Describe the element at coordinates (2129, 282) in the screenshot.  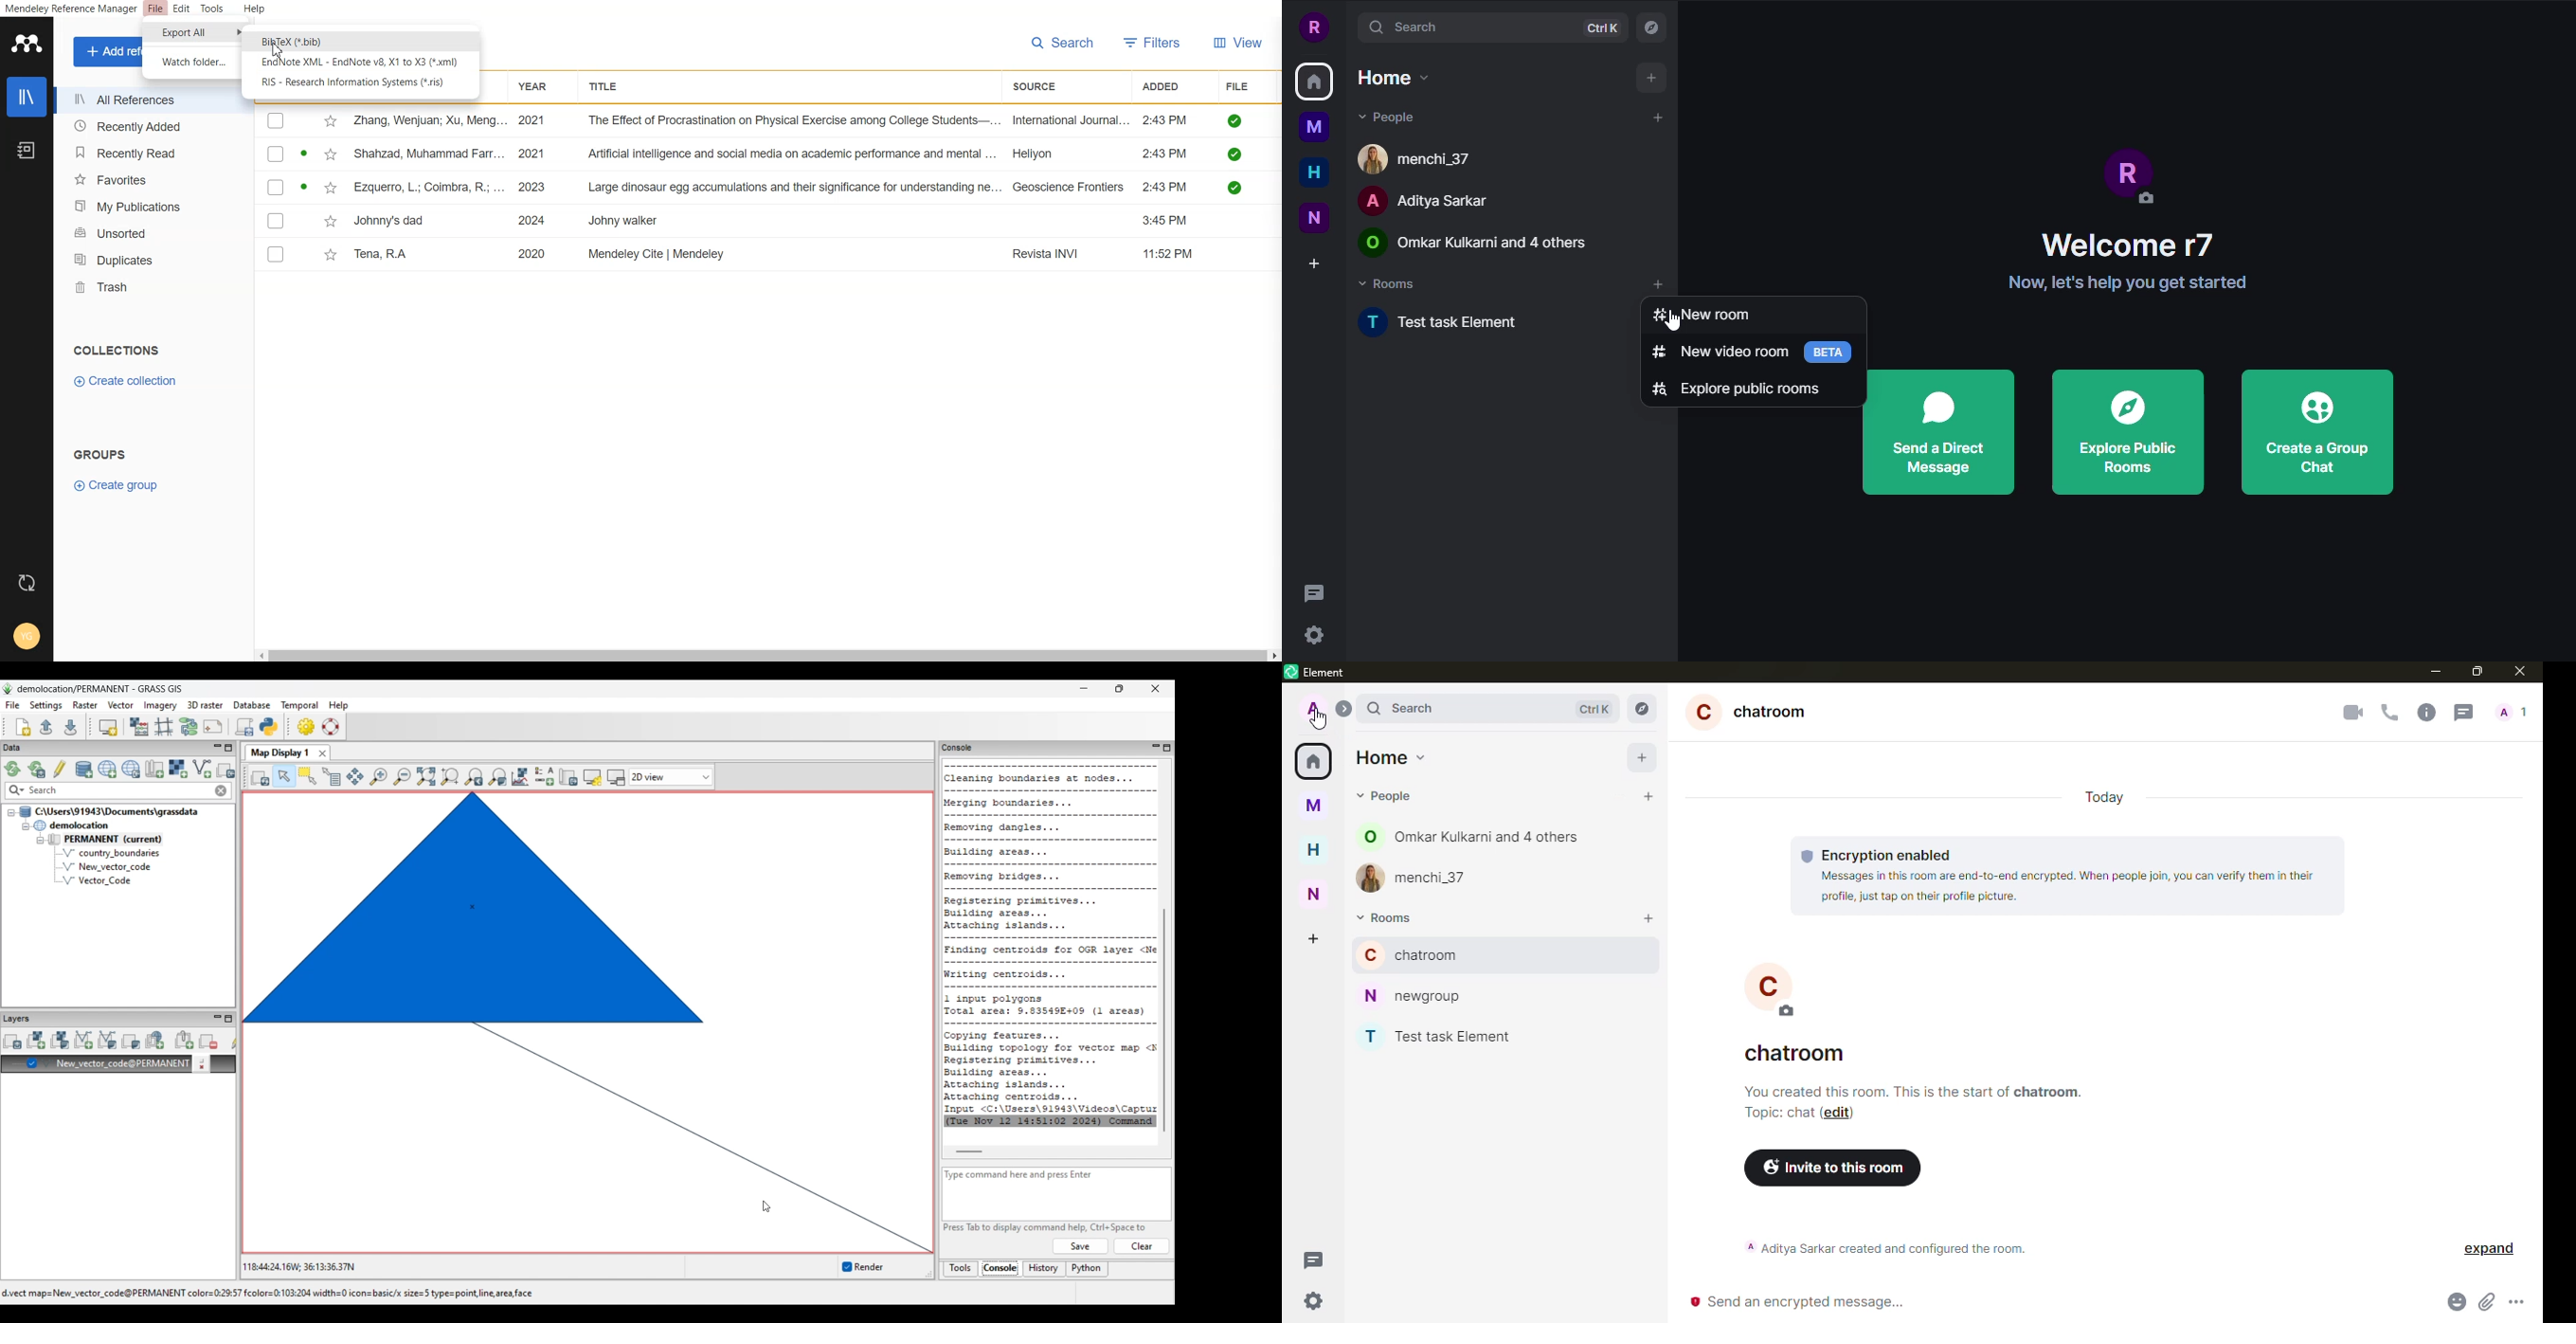
I see `info` at that location.